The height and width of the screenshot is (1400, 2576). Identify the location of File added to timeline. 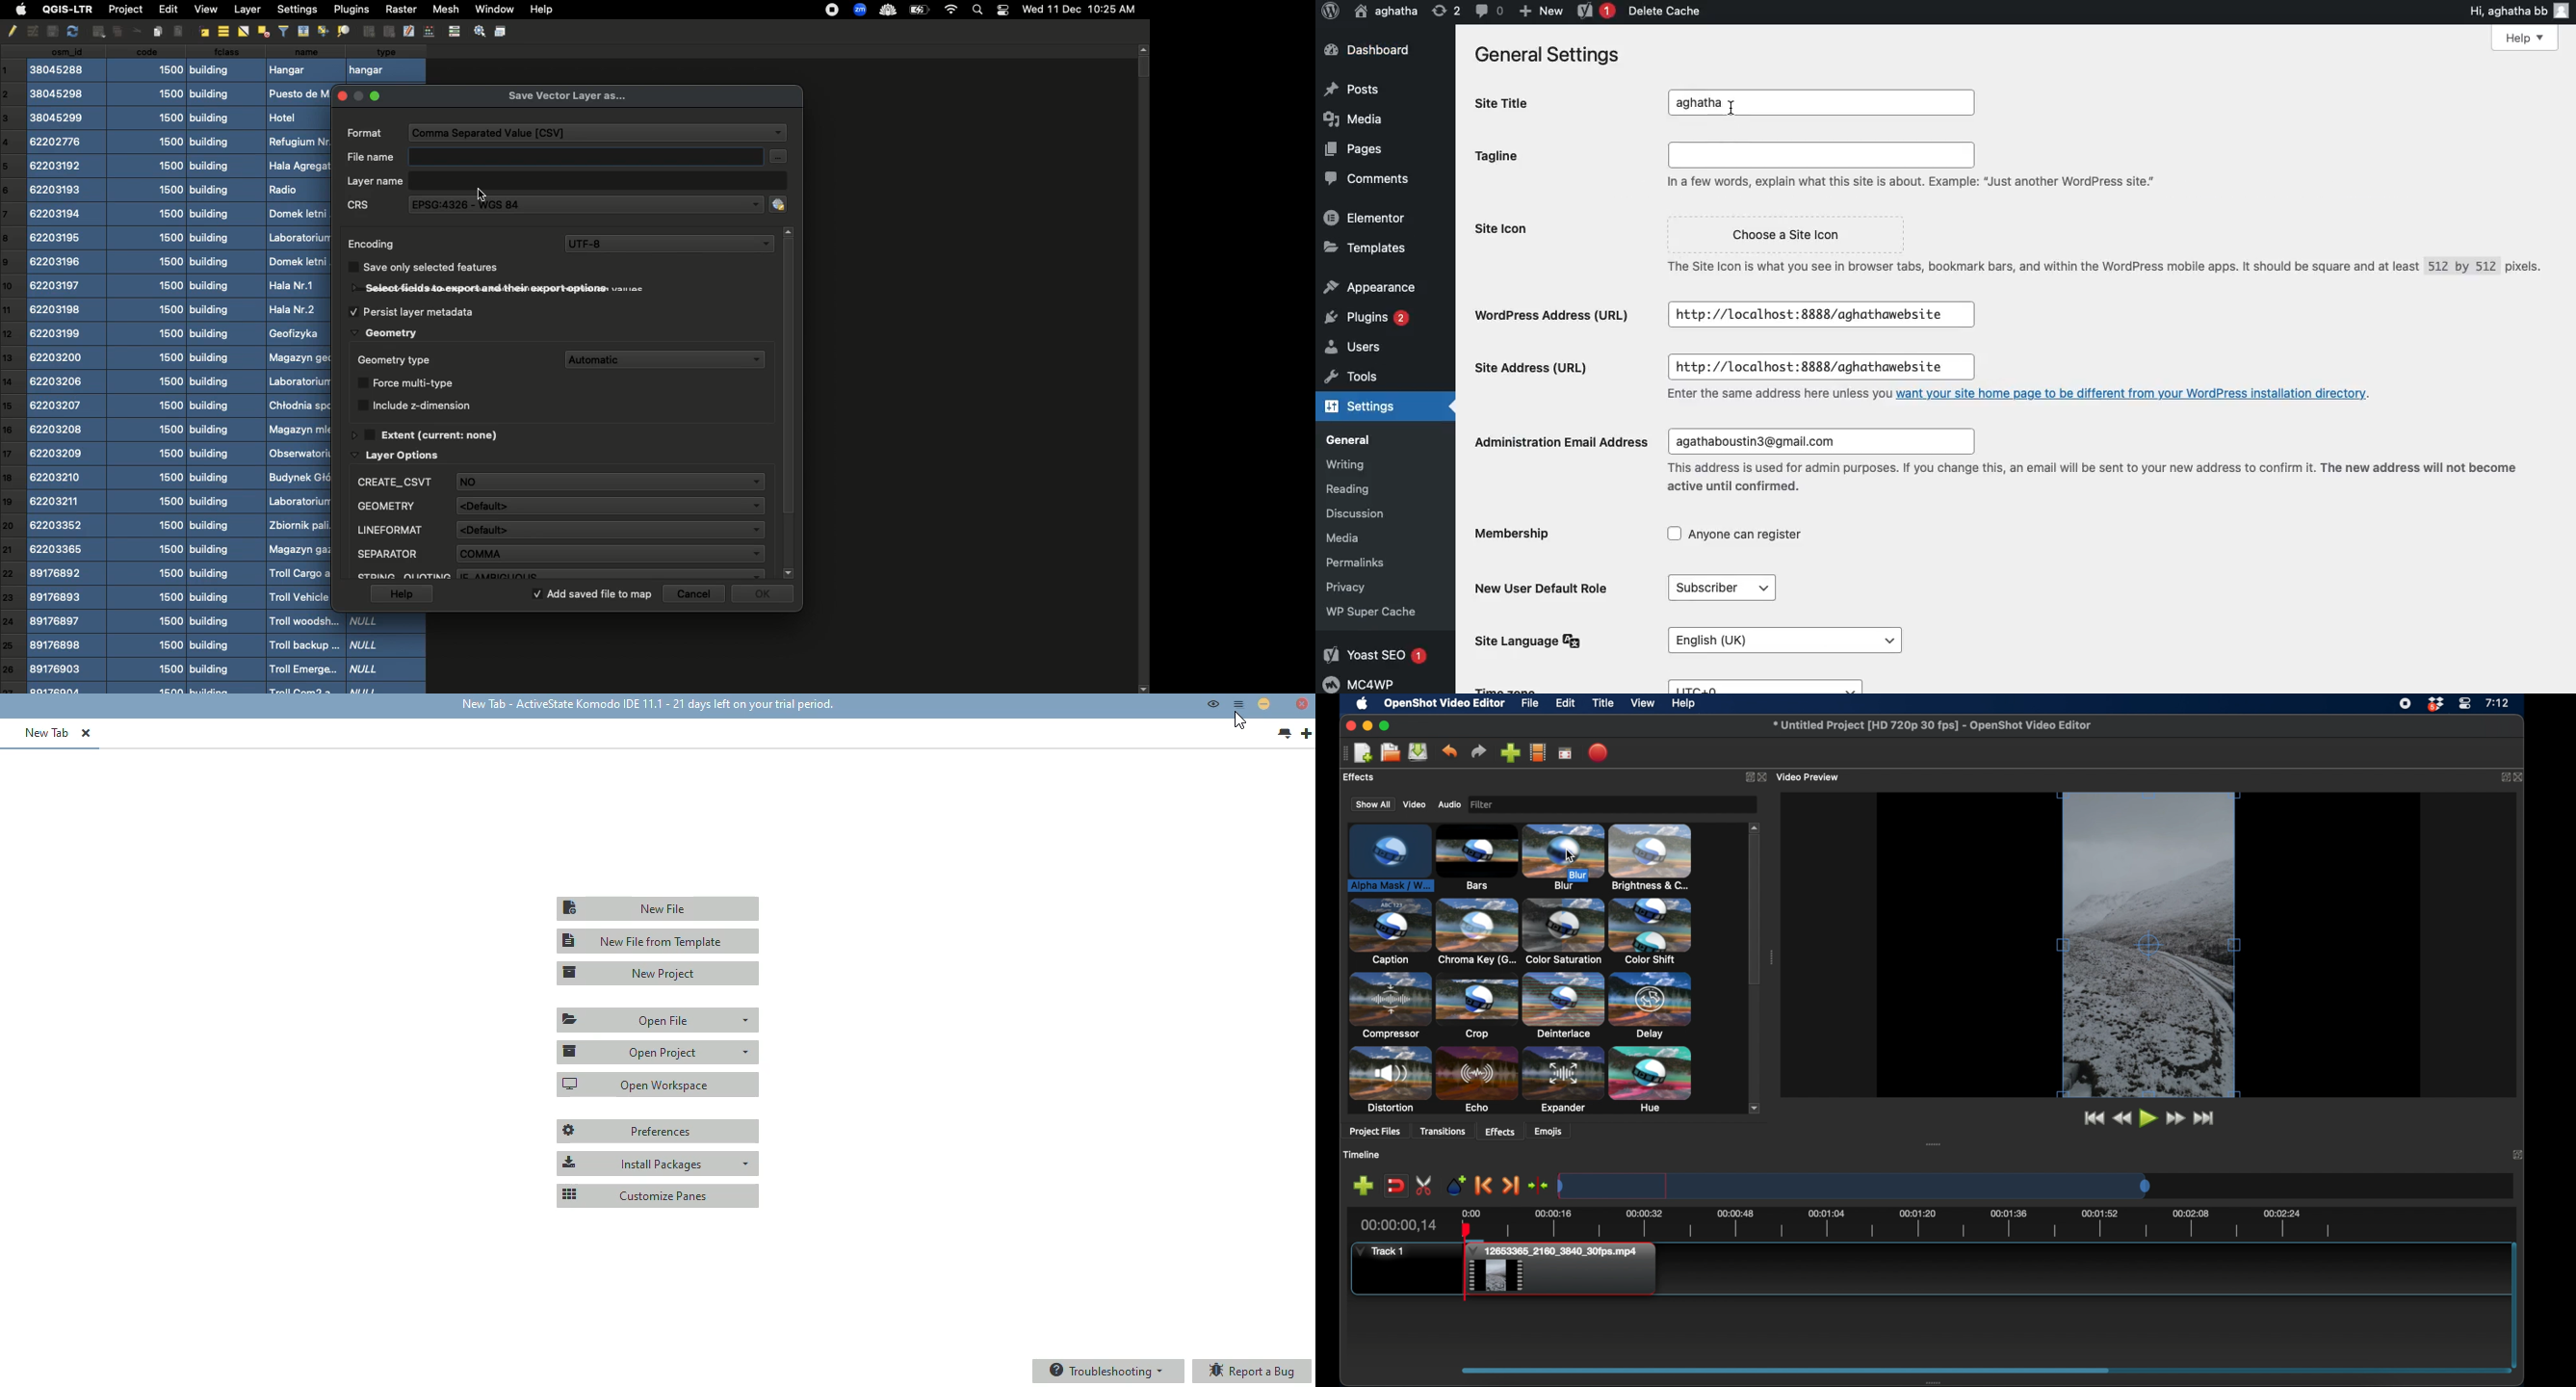
(1565, 1270).